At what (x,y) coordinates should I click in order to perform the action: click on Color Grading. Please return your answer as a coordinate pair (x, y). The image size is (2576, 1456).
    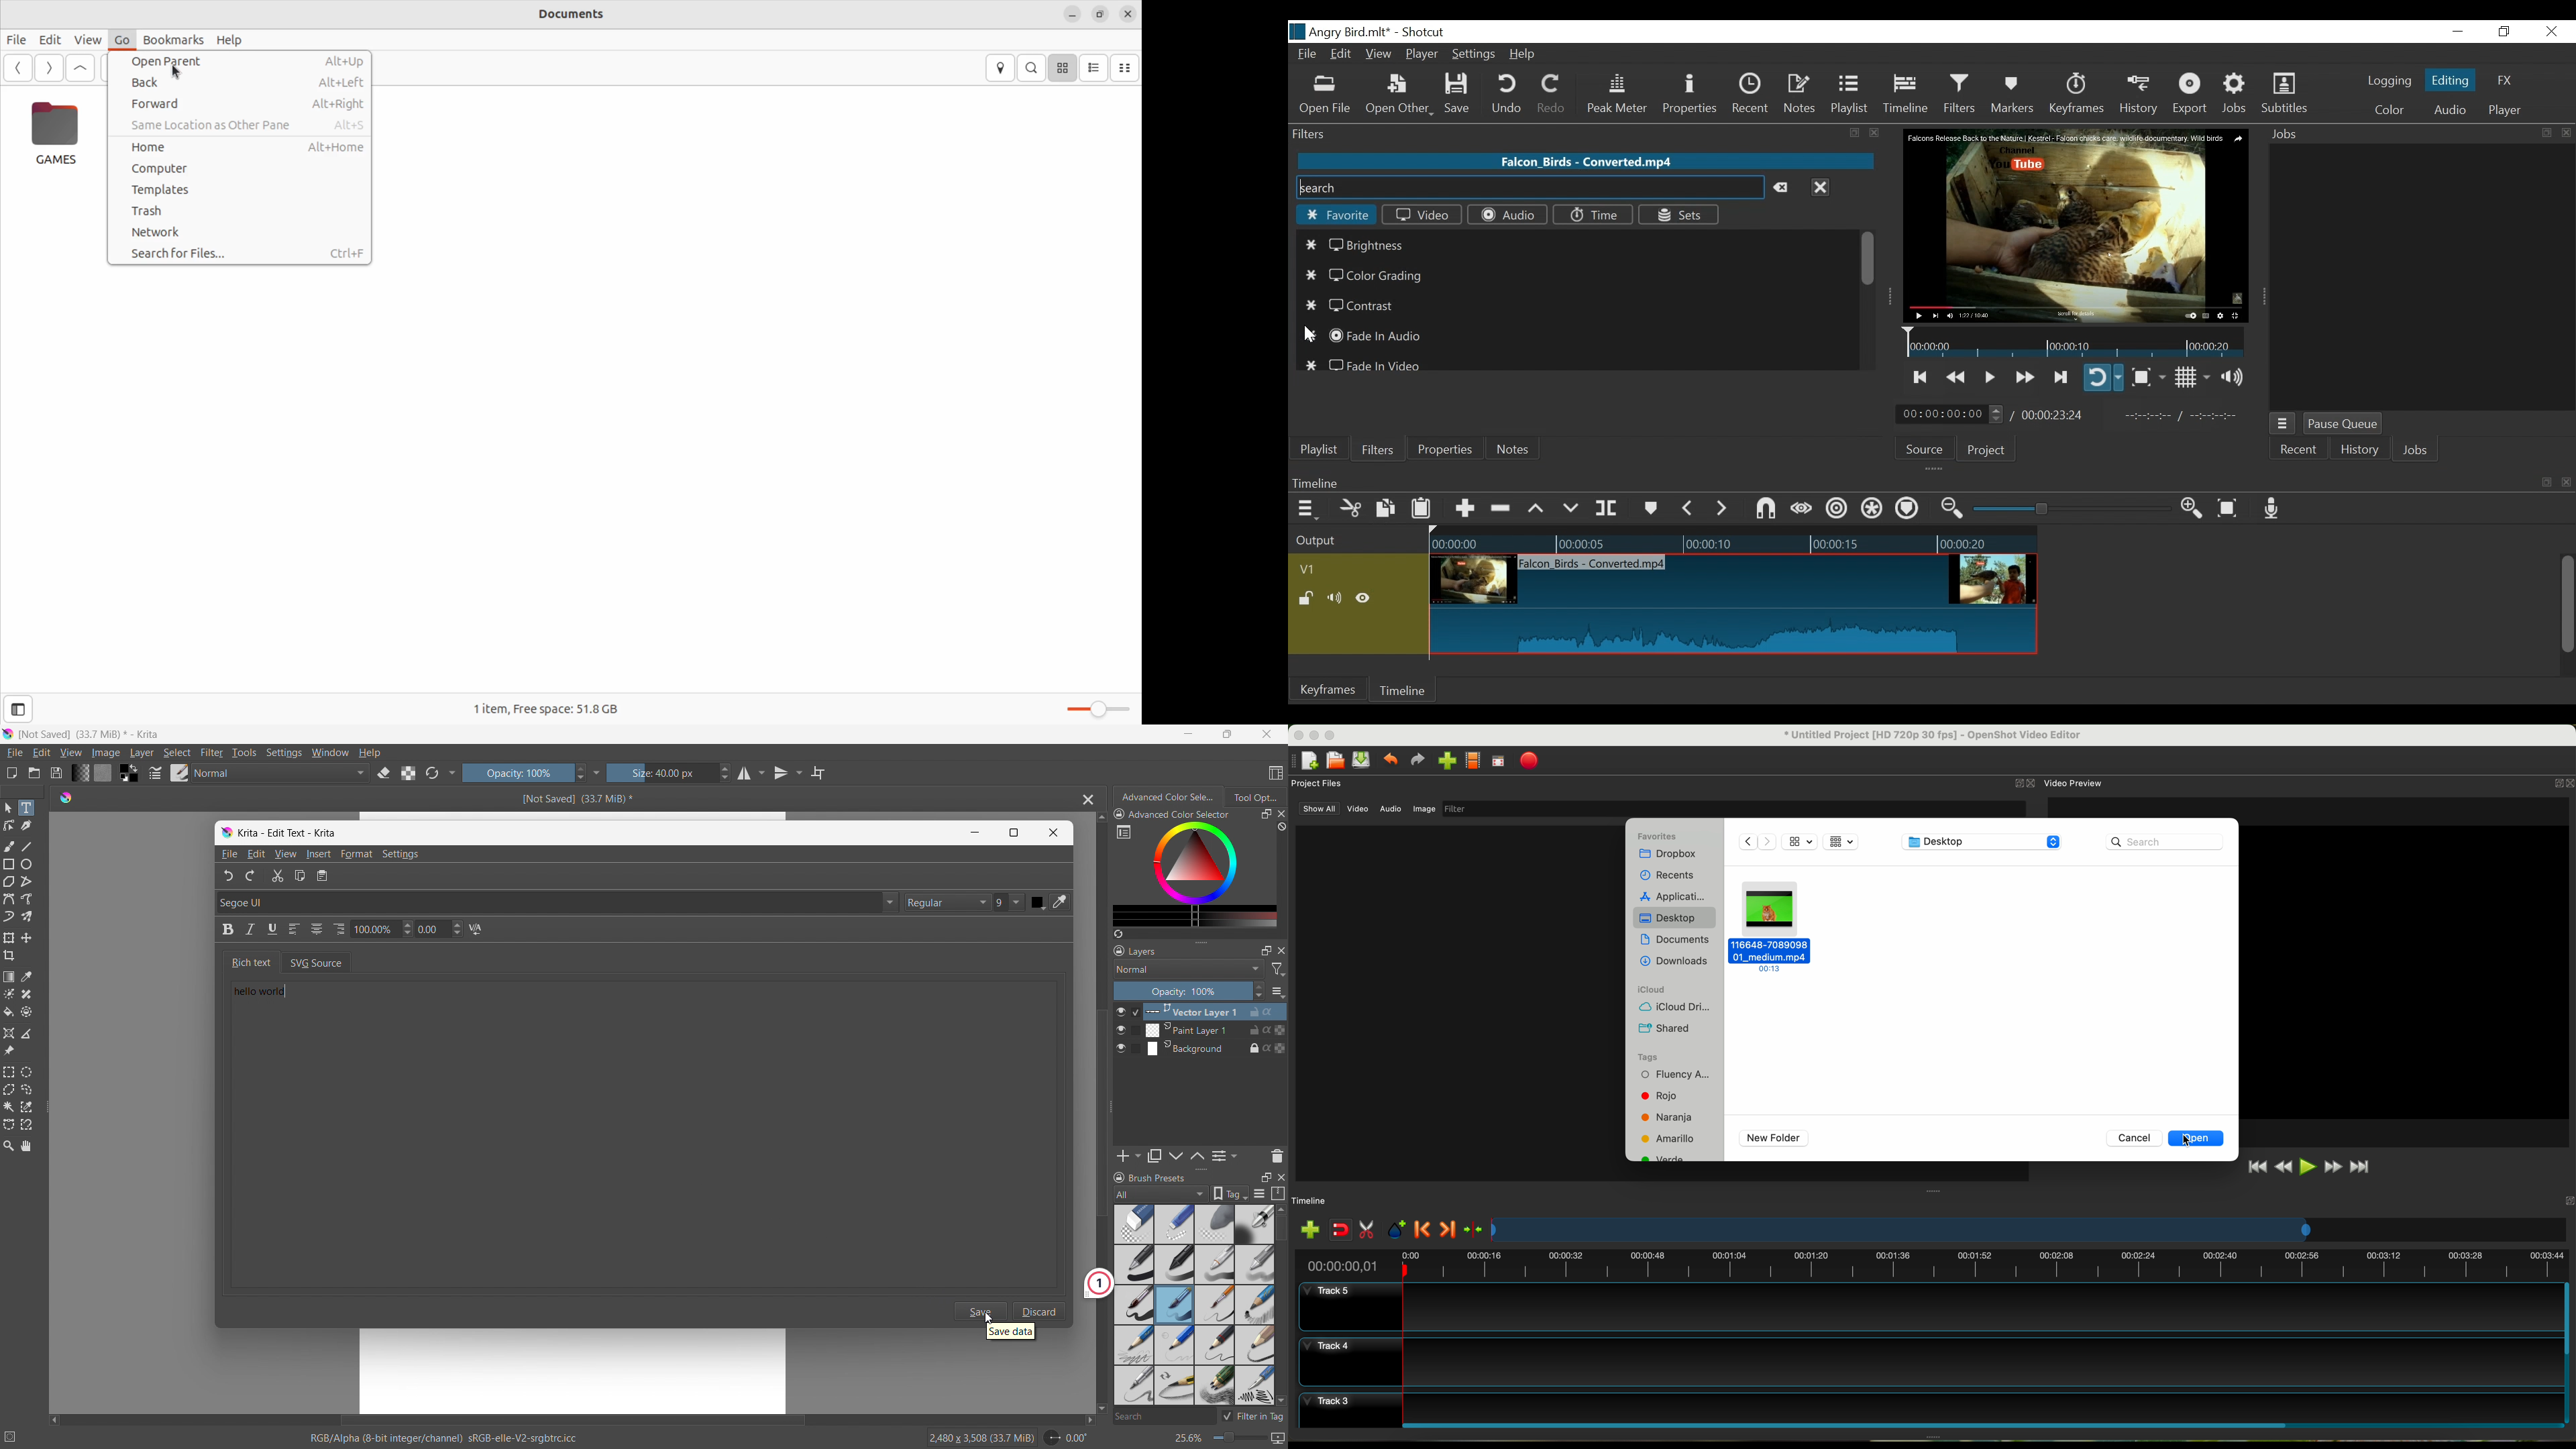
    Looking at the image, I should click on (1363, 276).